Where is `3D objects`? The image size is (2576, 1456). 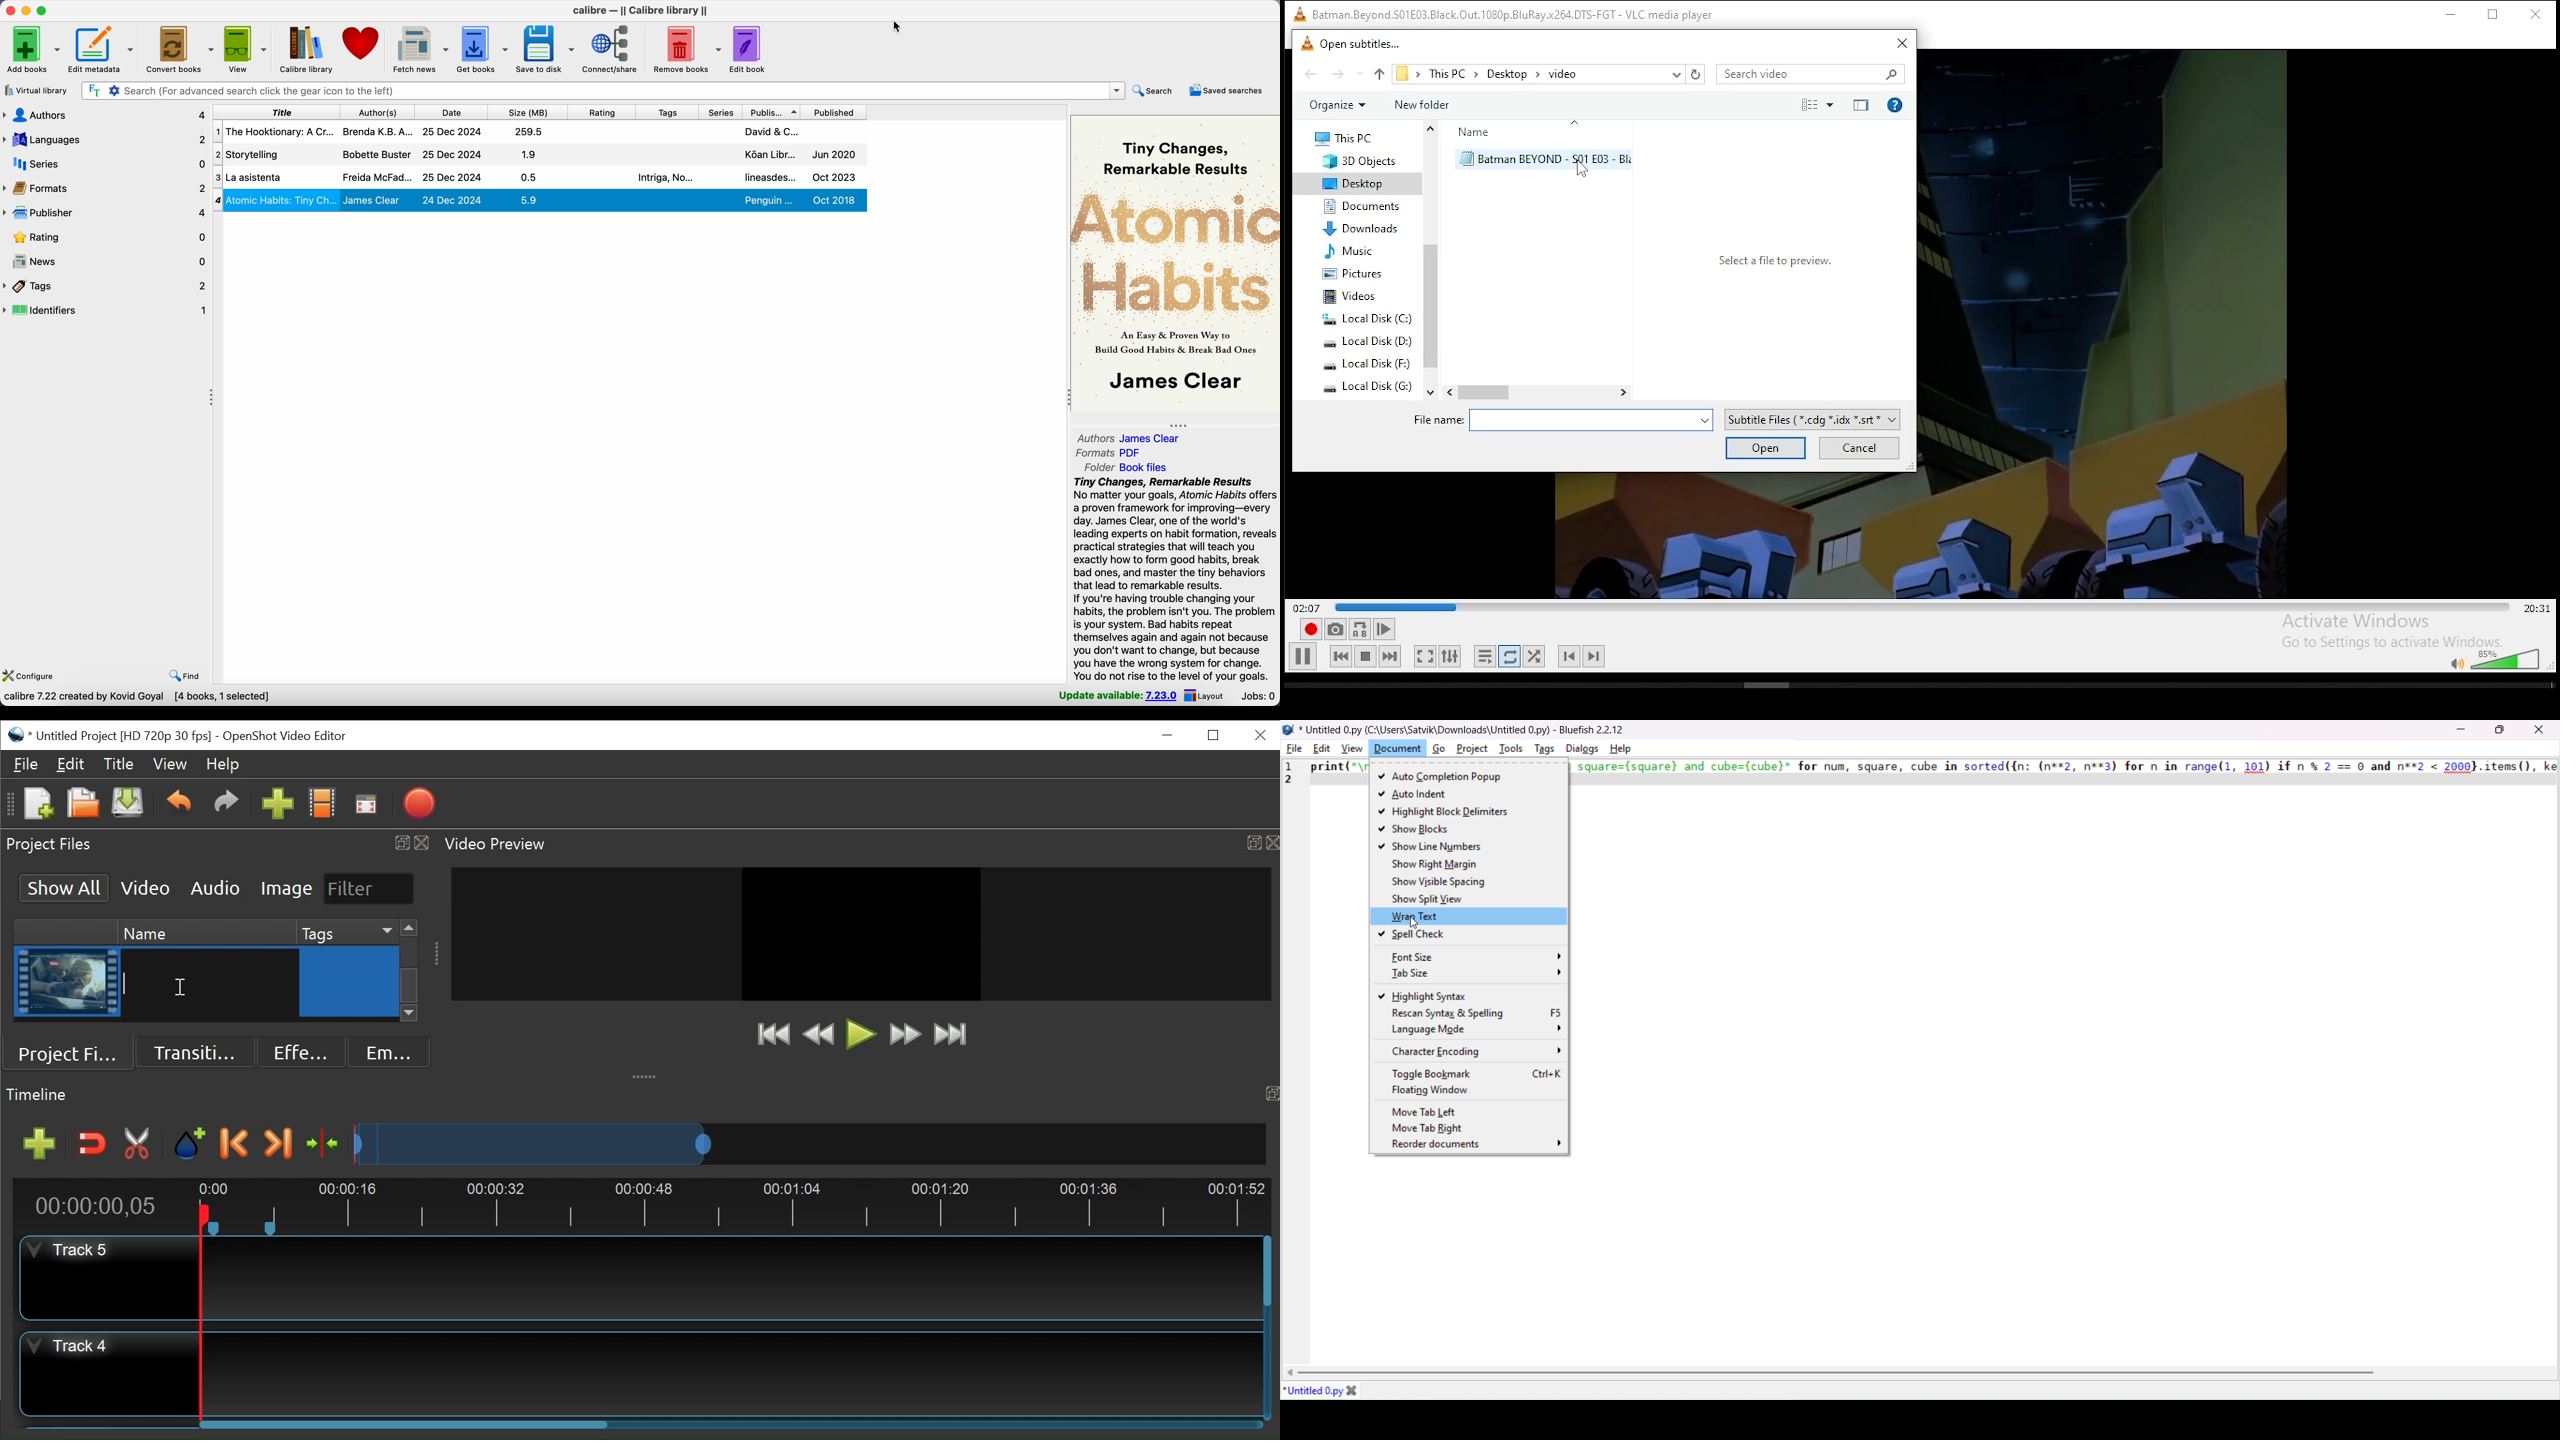 3D objects is located at coordinates (1360, 162).